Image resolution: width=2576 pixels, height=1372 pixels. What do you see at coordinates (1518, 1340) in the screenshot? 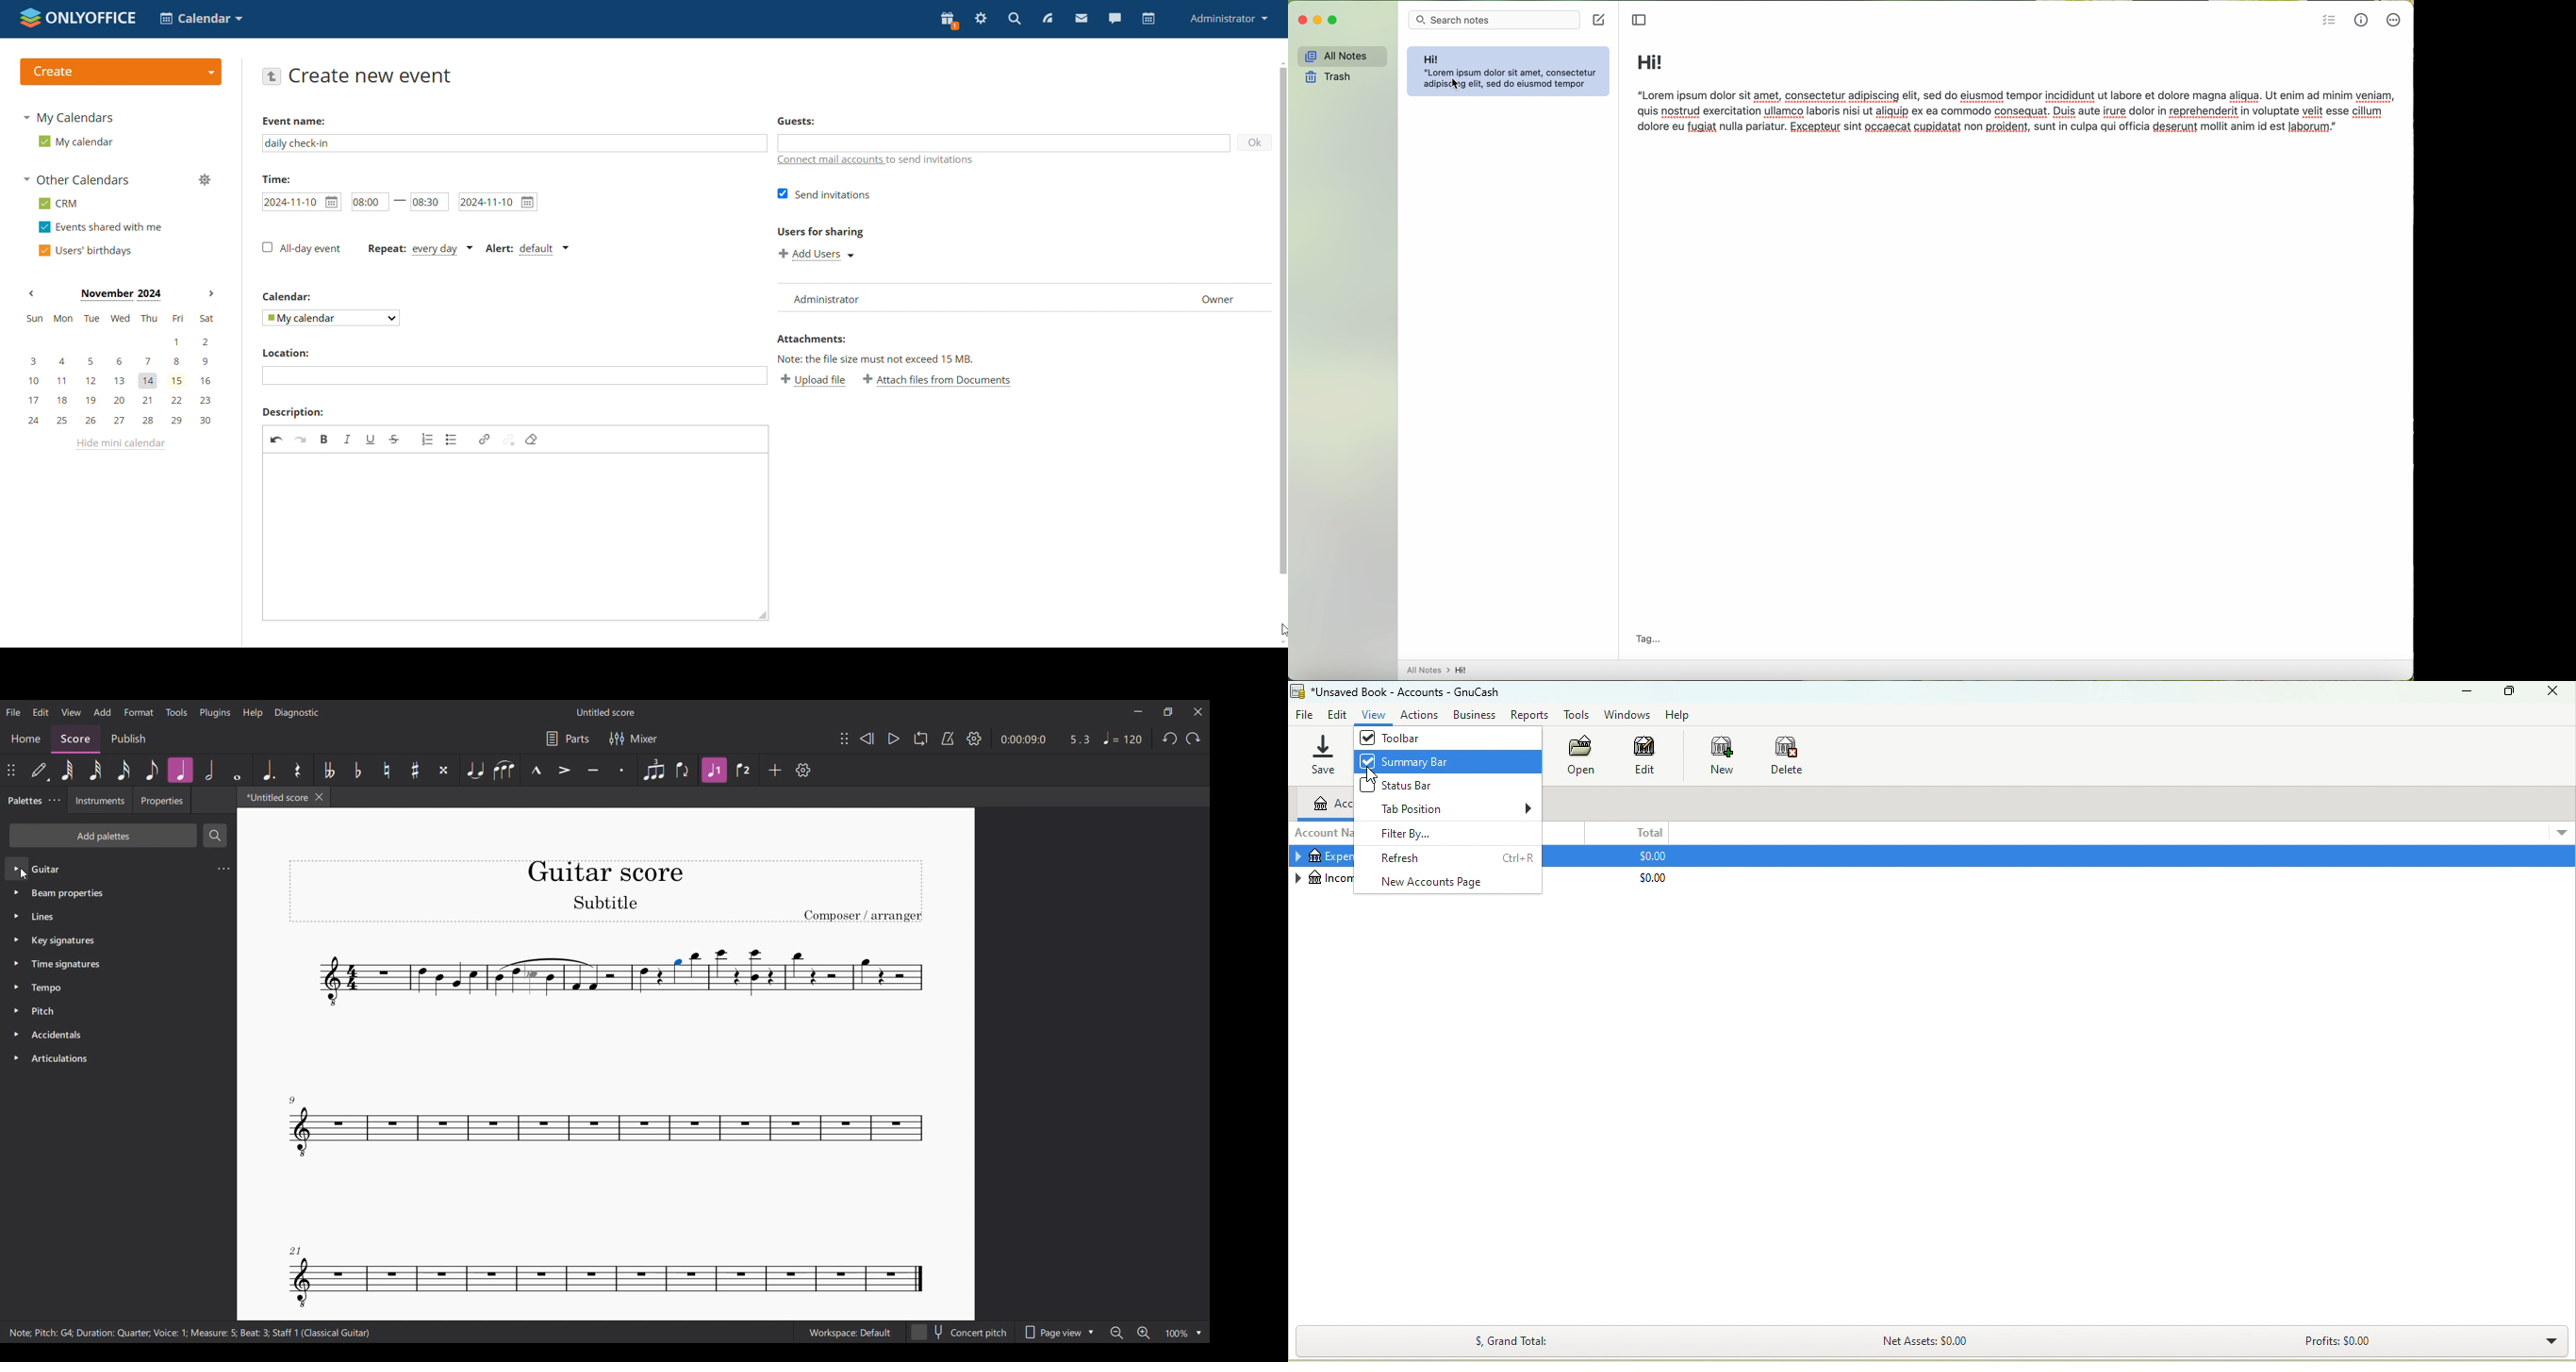
I see `$, Grand Total` at bounding box center [1518, 1340].